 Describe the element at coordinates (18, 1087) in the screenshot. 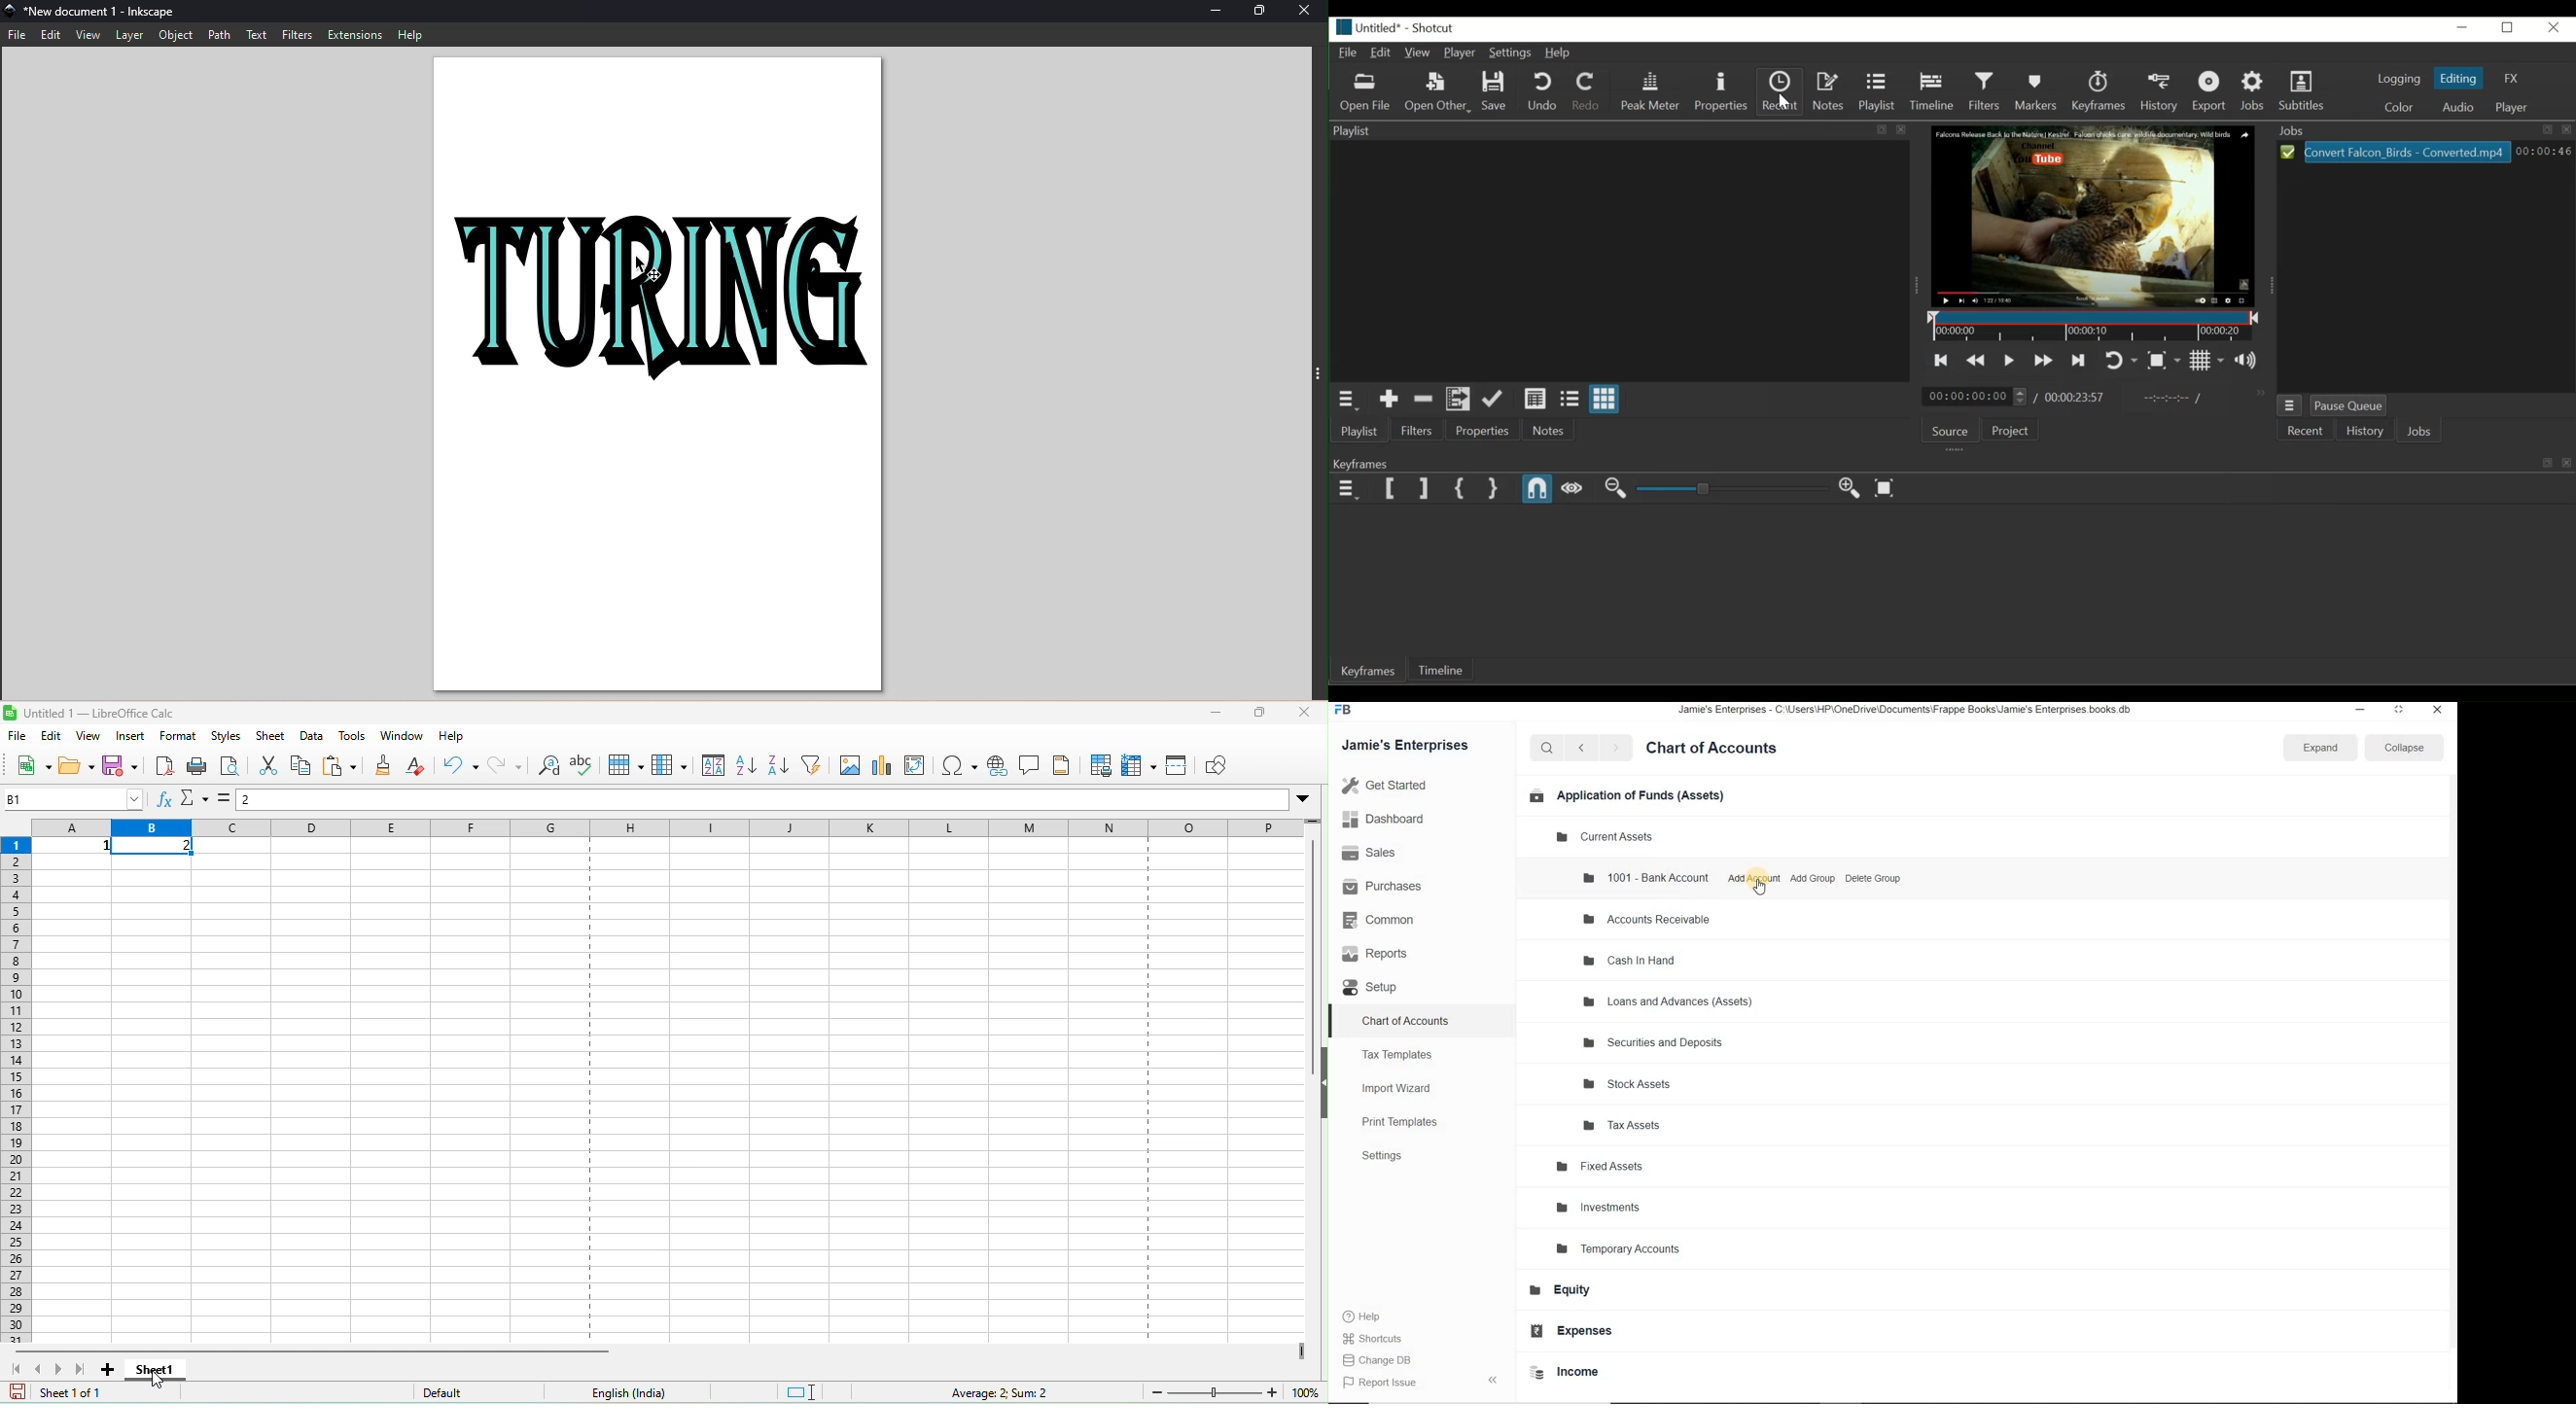

I see `rows` at that location.